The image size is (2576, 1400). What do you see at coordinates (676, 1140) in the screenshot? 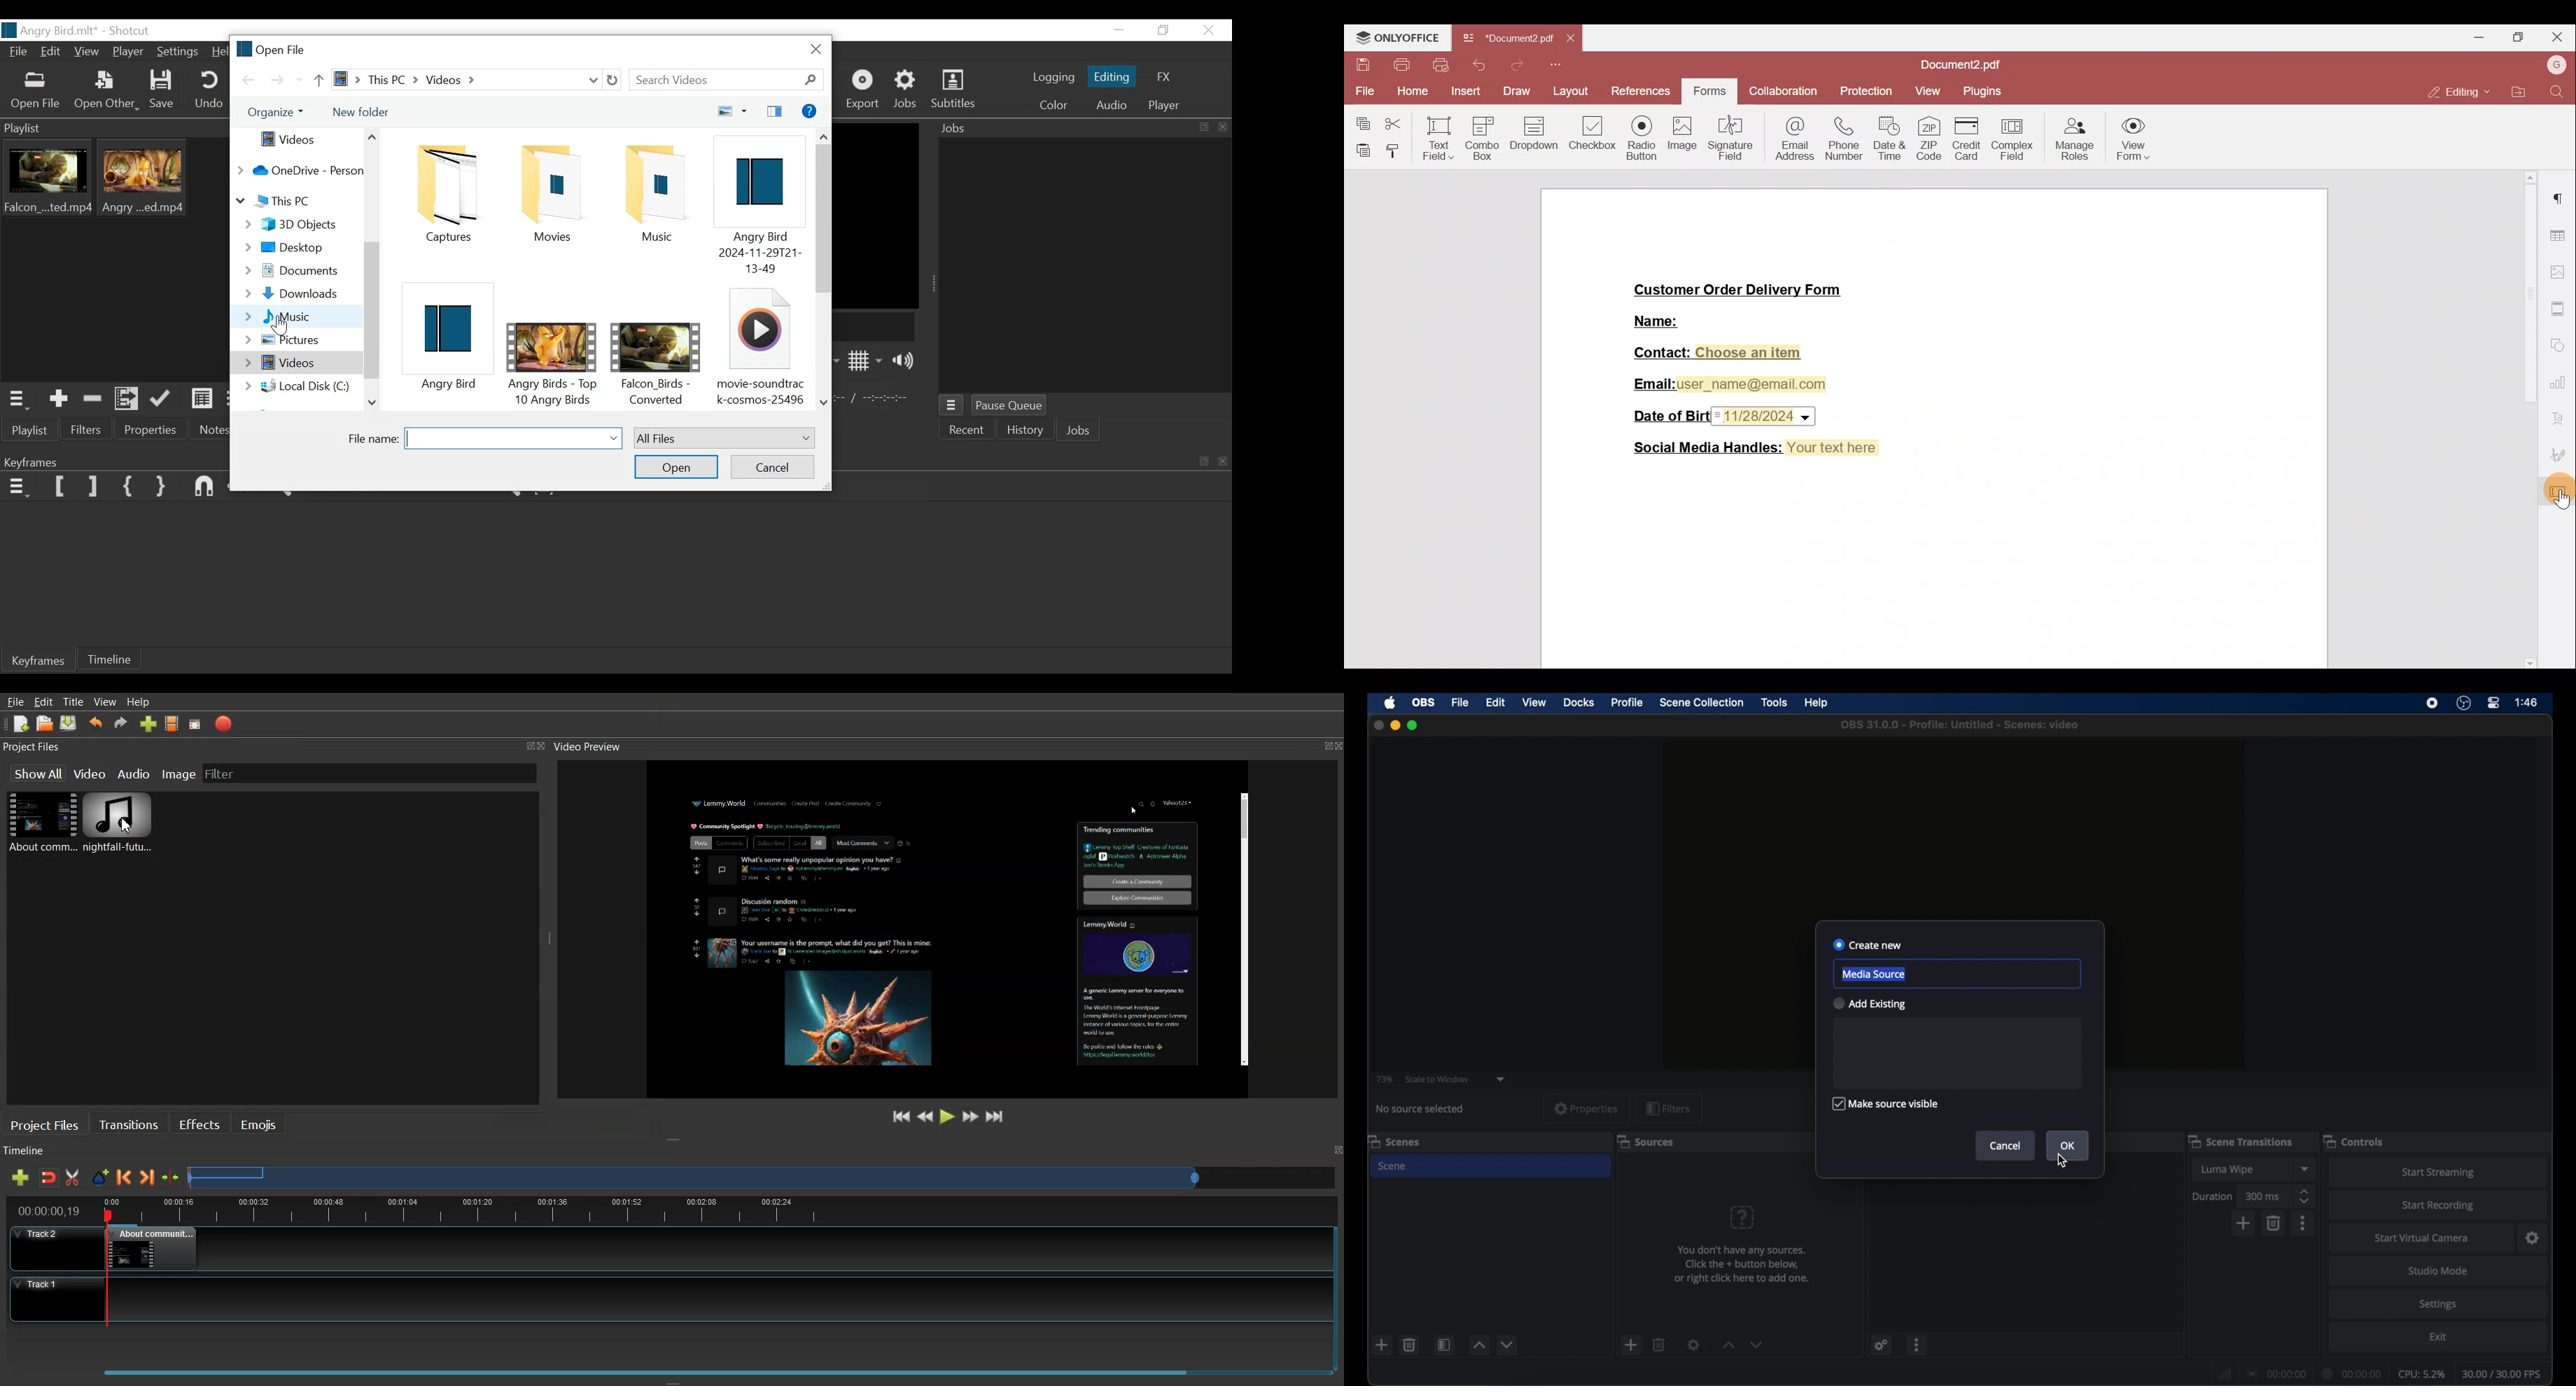
I see `Window Adjuster` at bounding box center [676, 1140].